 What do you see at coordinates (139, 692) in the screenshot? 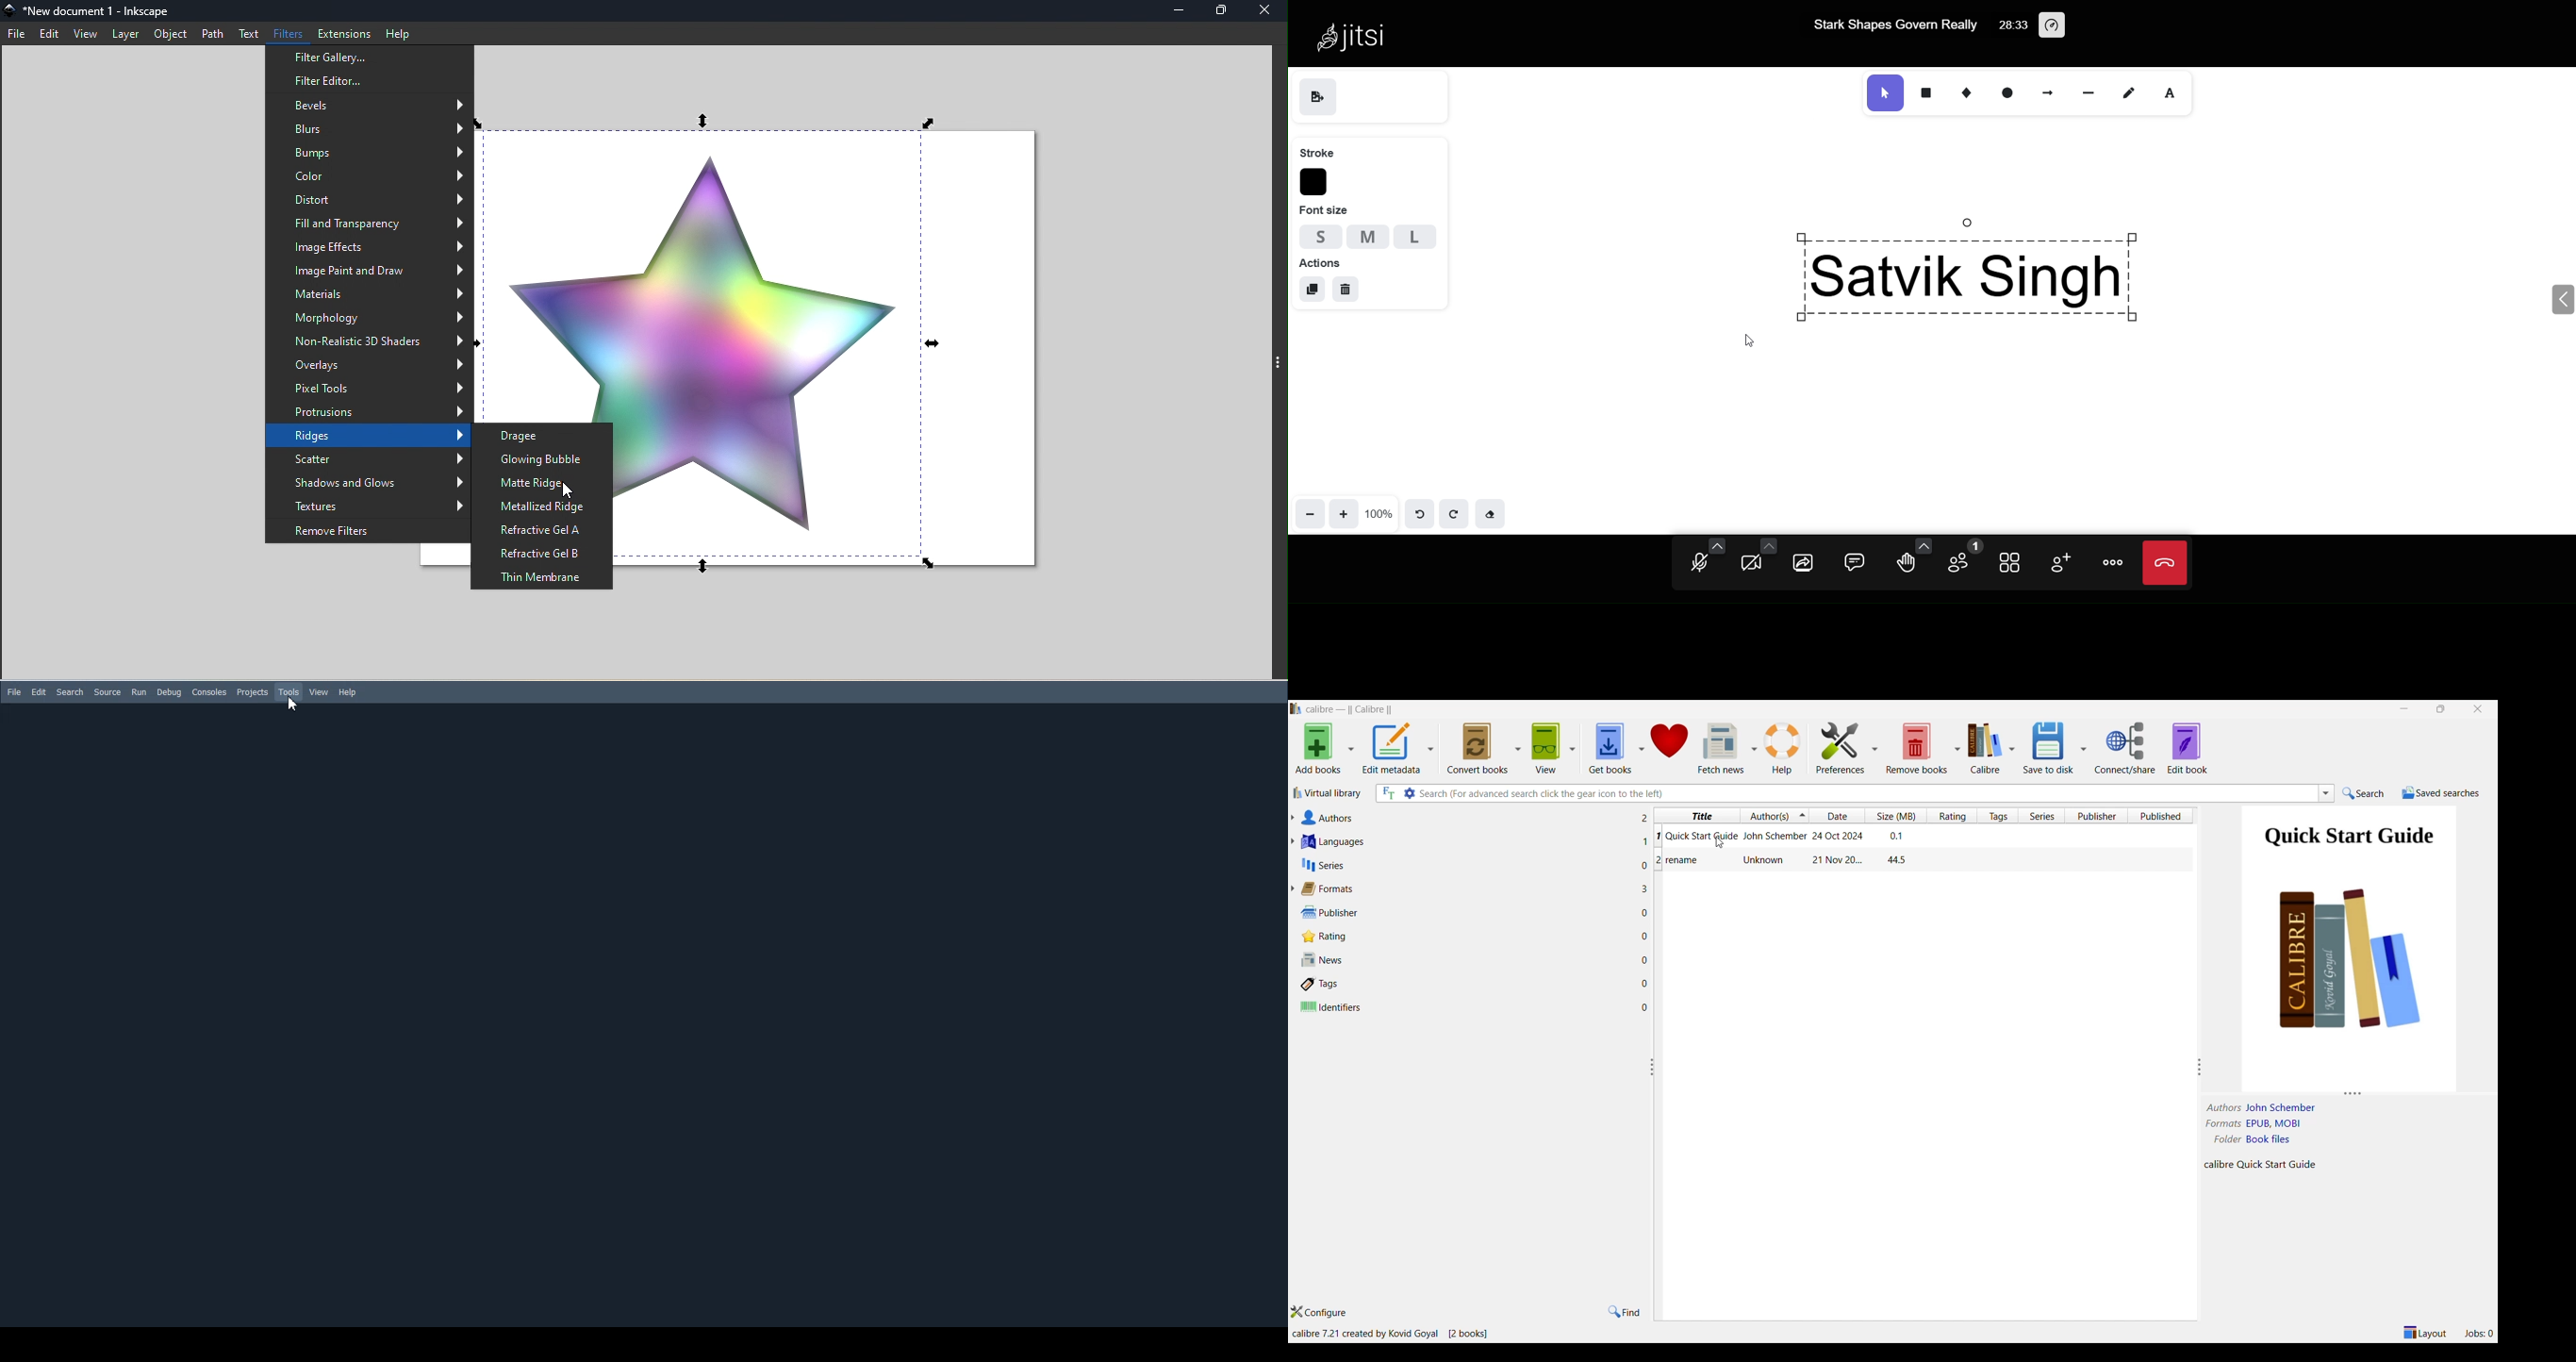
I see `Run` at bounding box center [139, 692].